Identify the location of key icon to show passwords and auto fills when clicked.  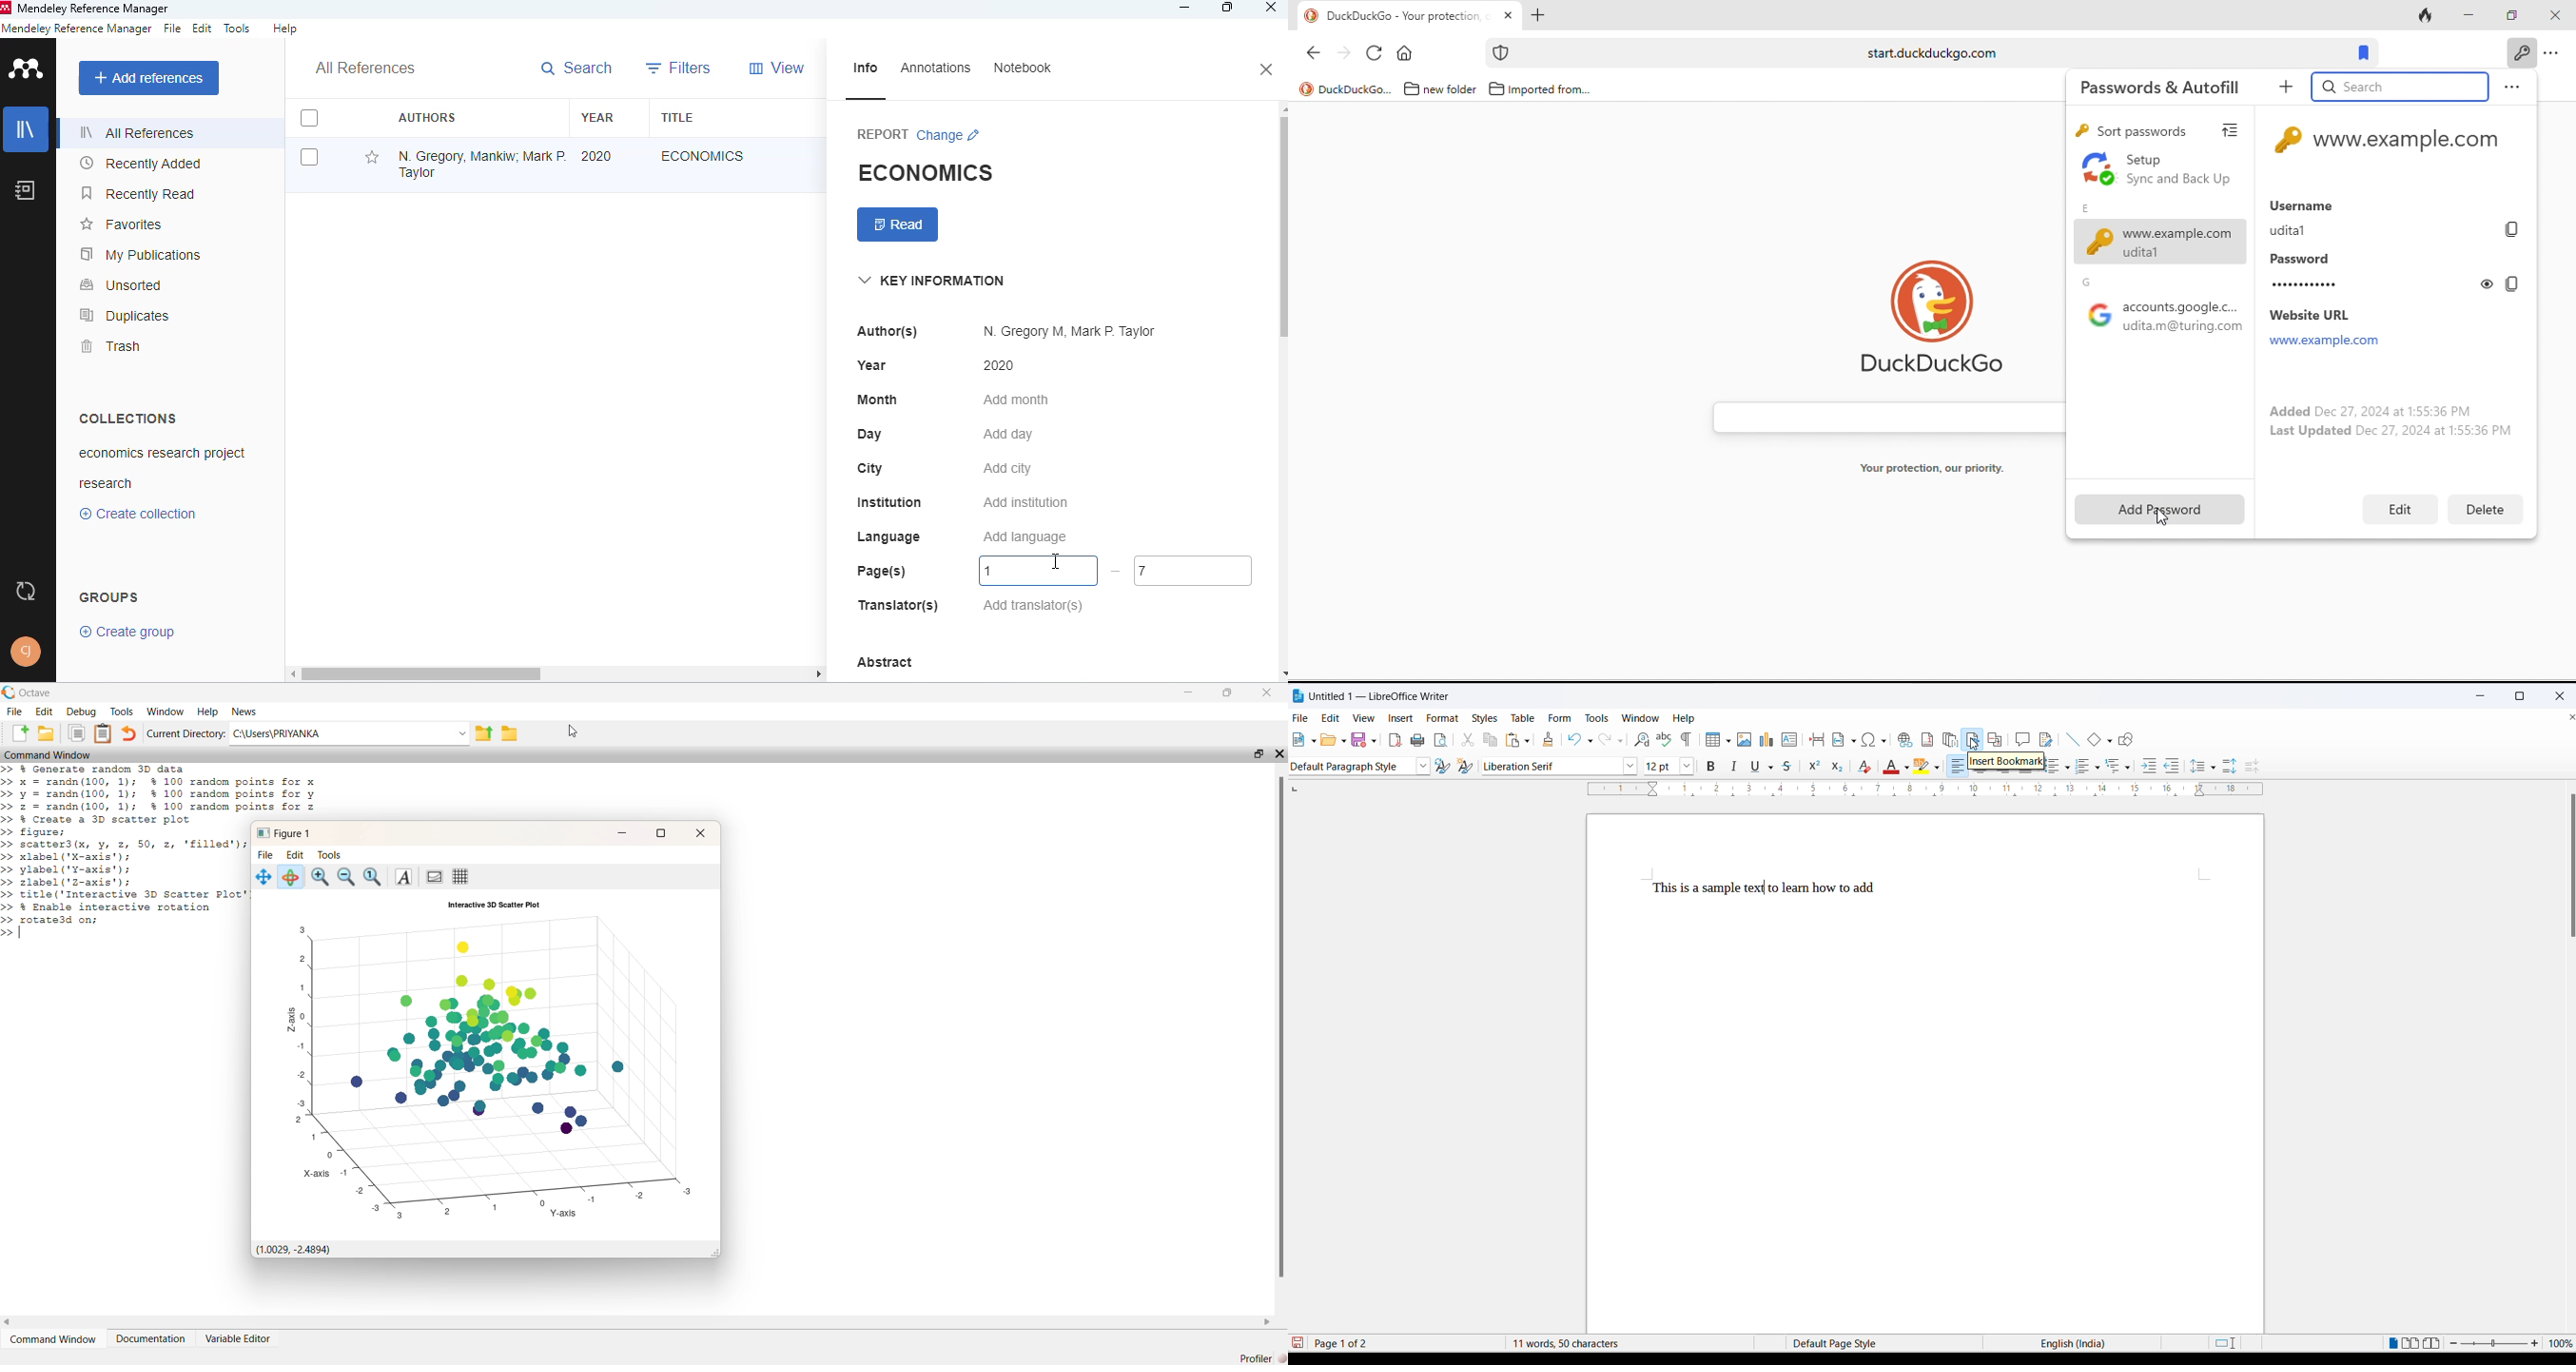
(2522, 53).